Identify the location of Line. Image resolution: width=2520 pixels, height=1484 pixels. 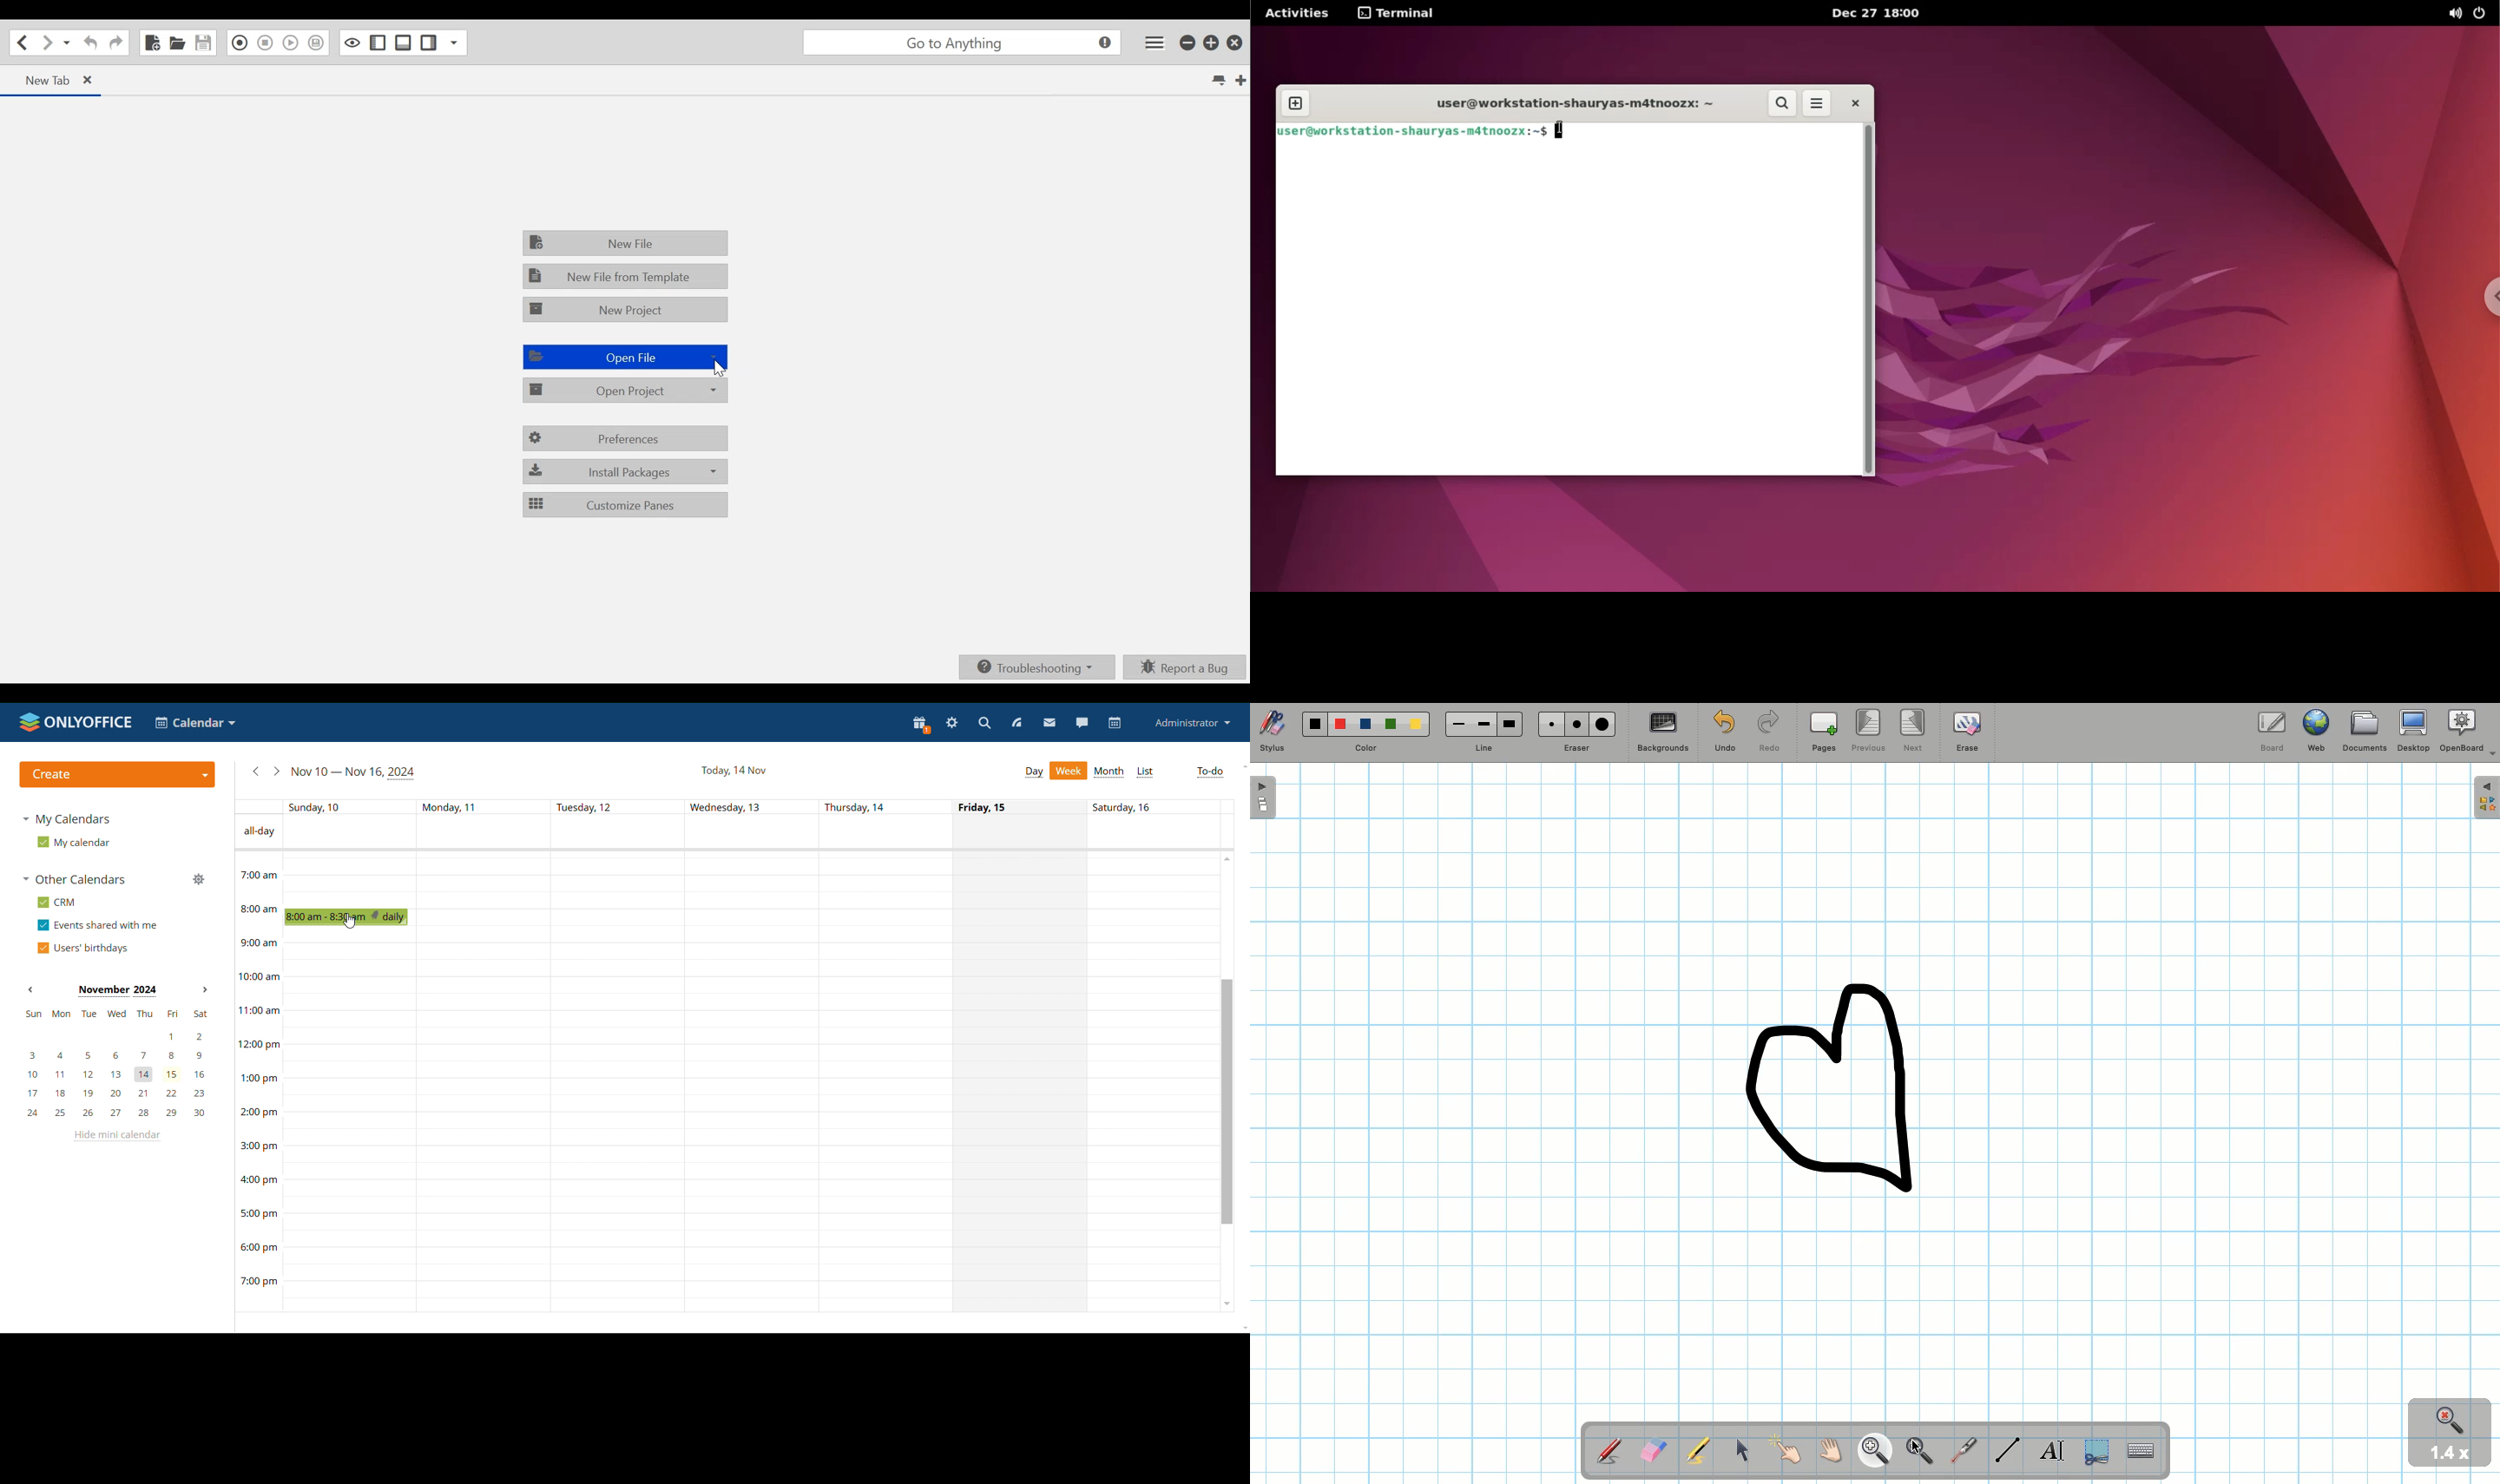
(2004, 1449).